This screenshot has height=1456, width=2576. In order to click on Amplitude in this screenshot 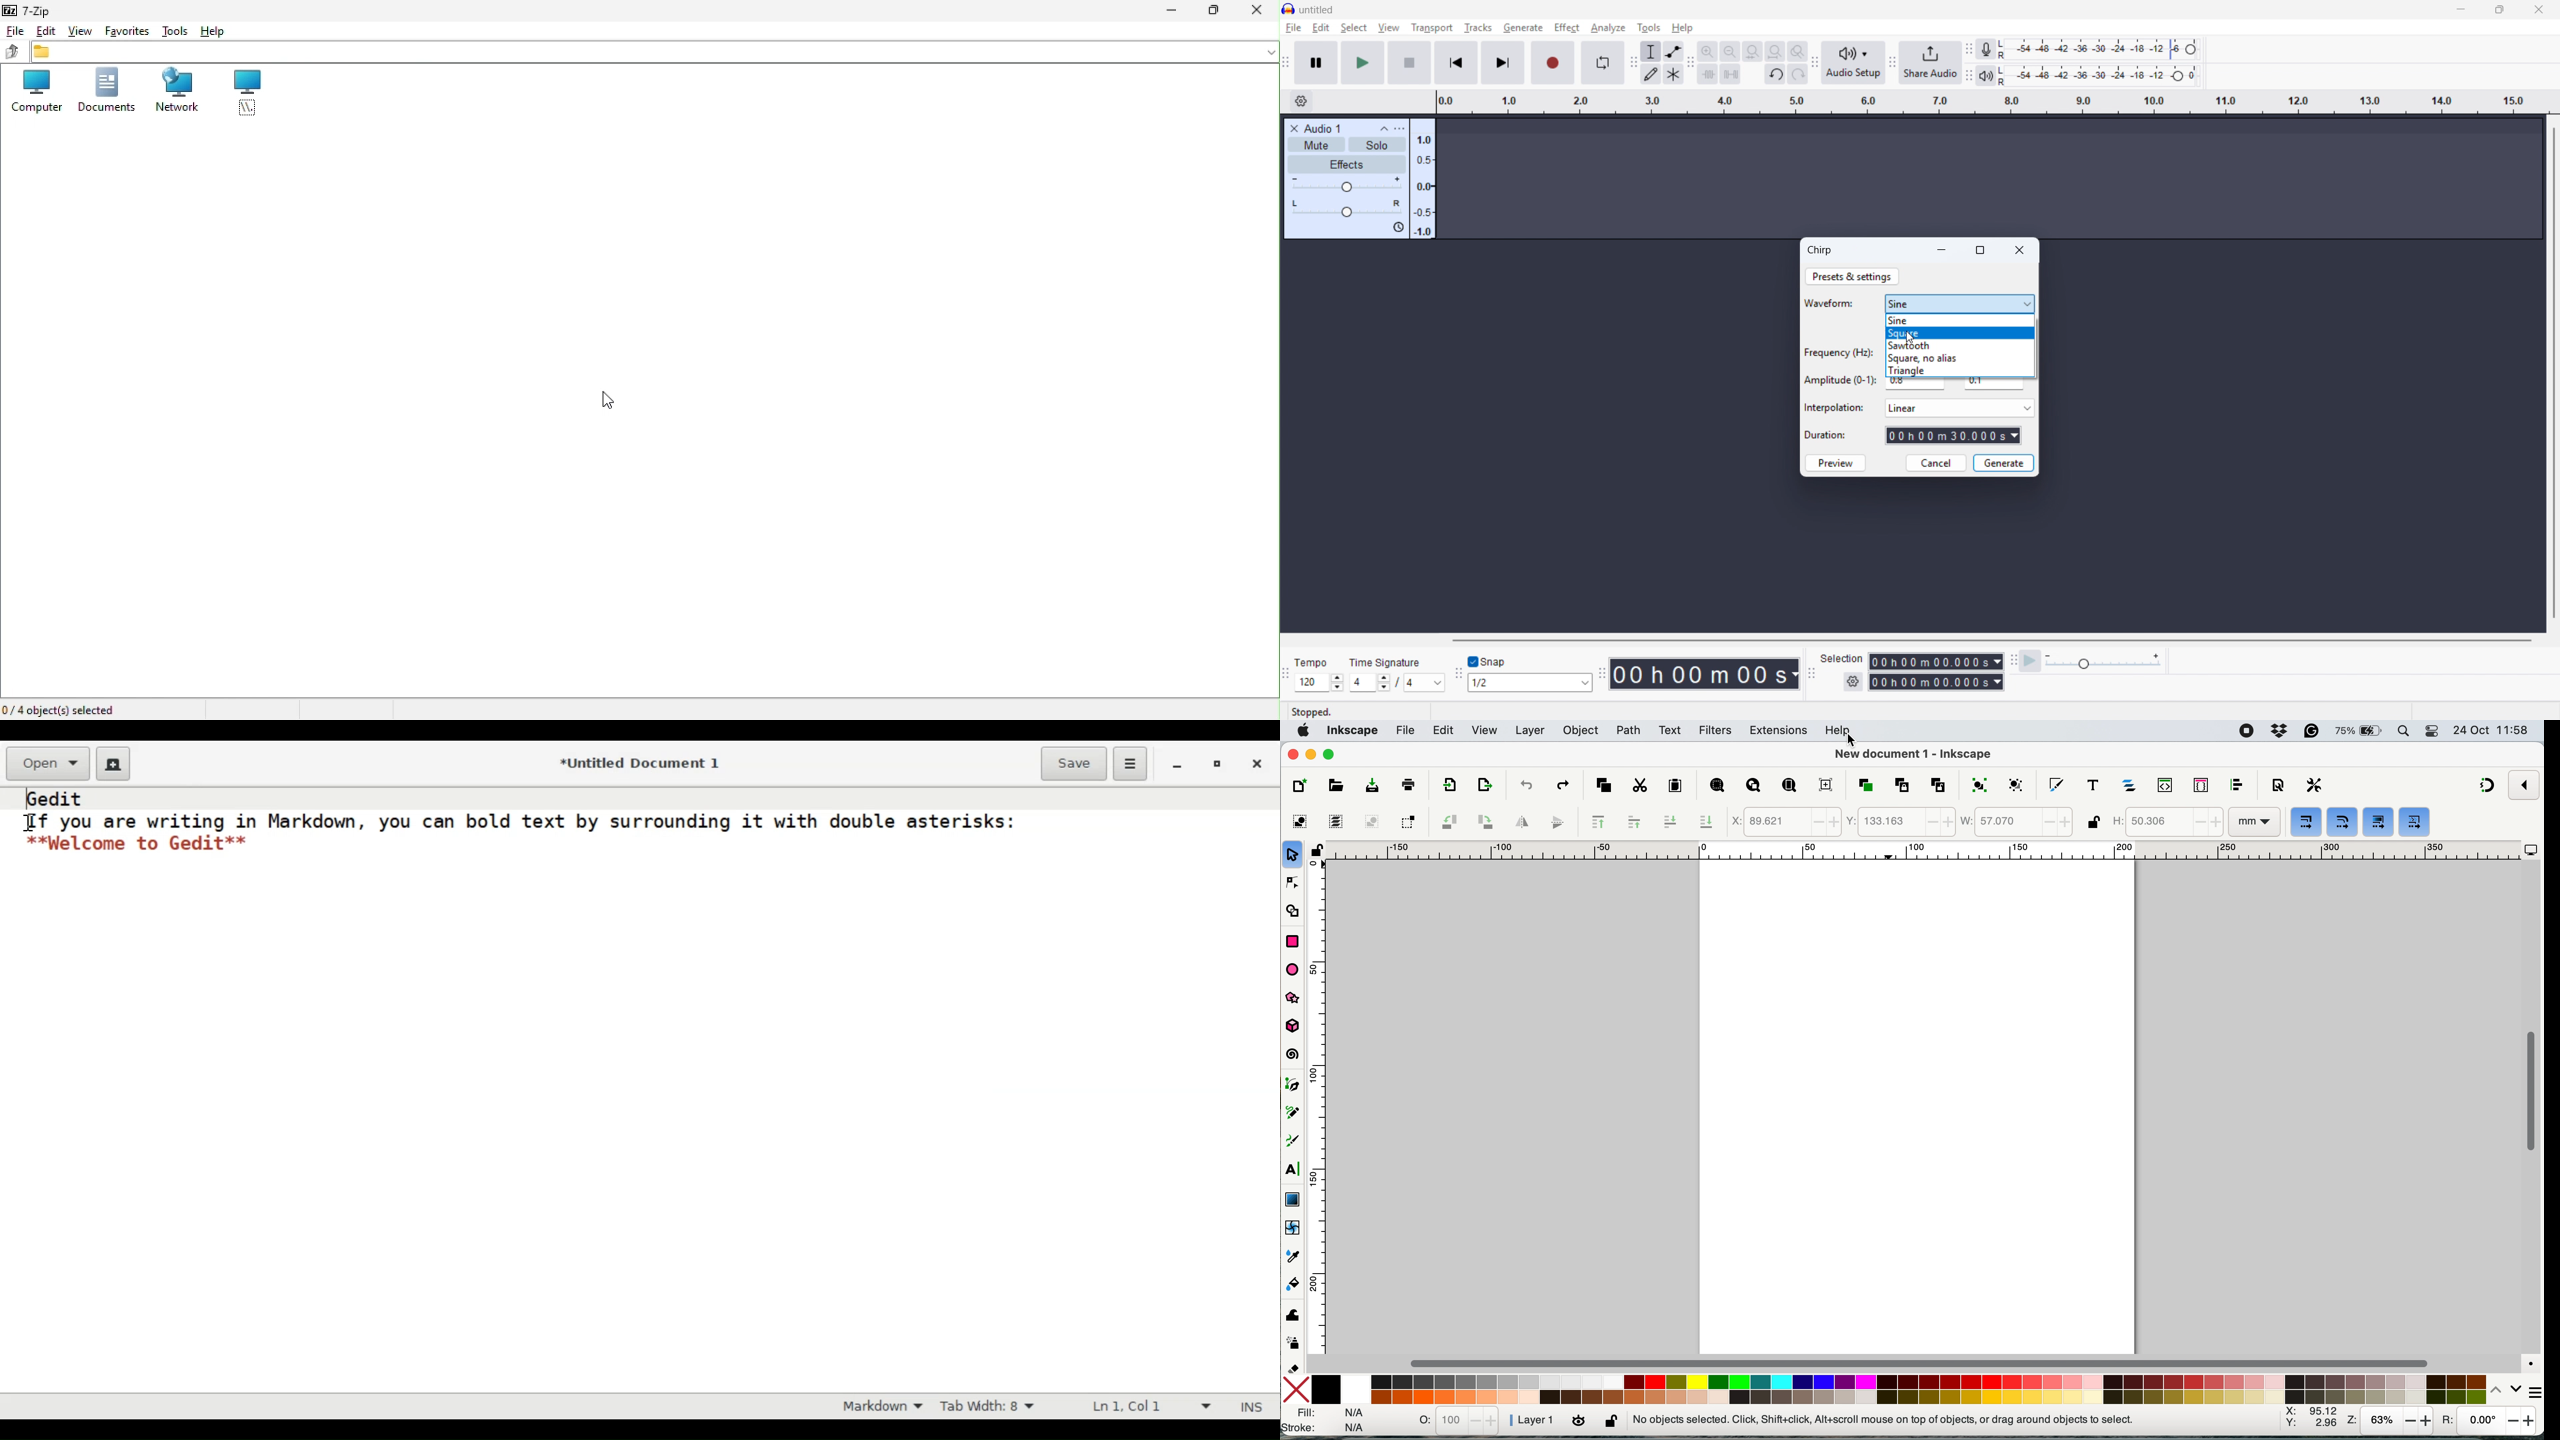, I will do `click(1422, 179)`.